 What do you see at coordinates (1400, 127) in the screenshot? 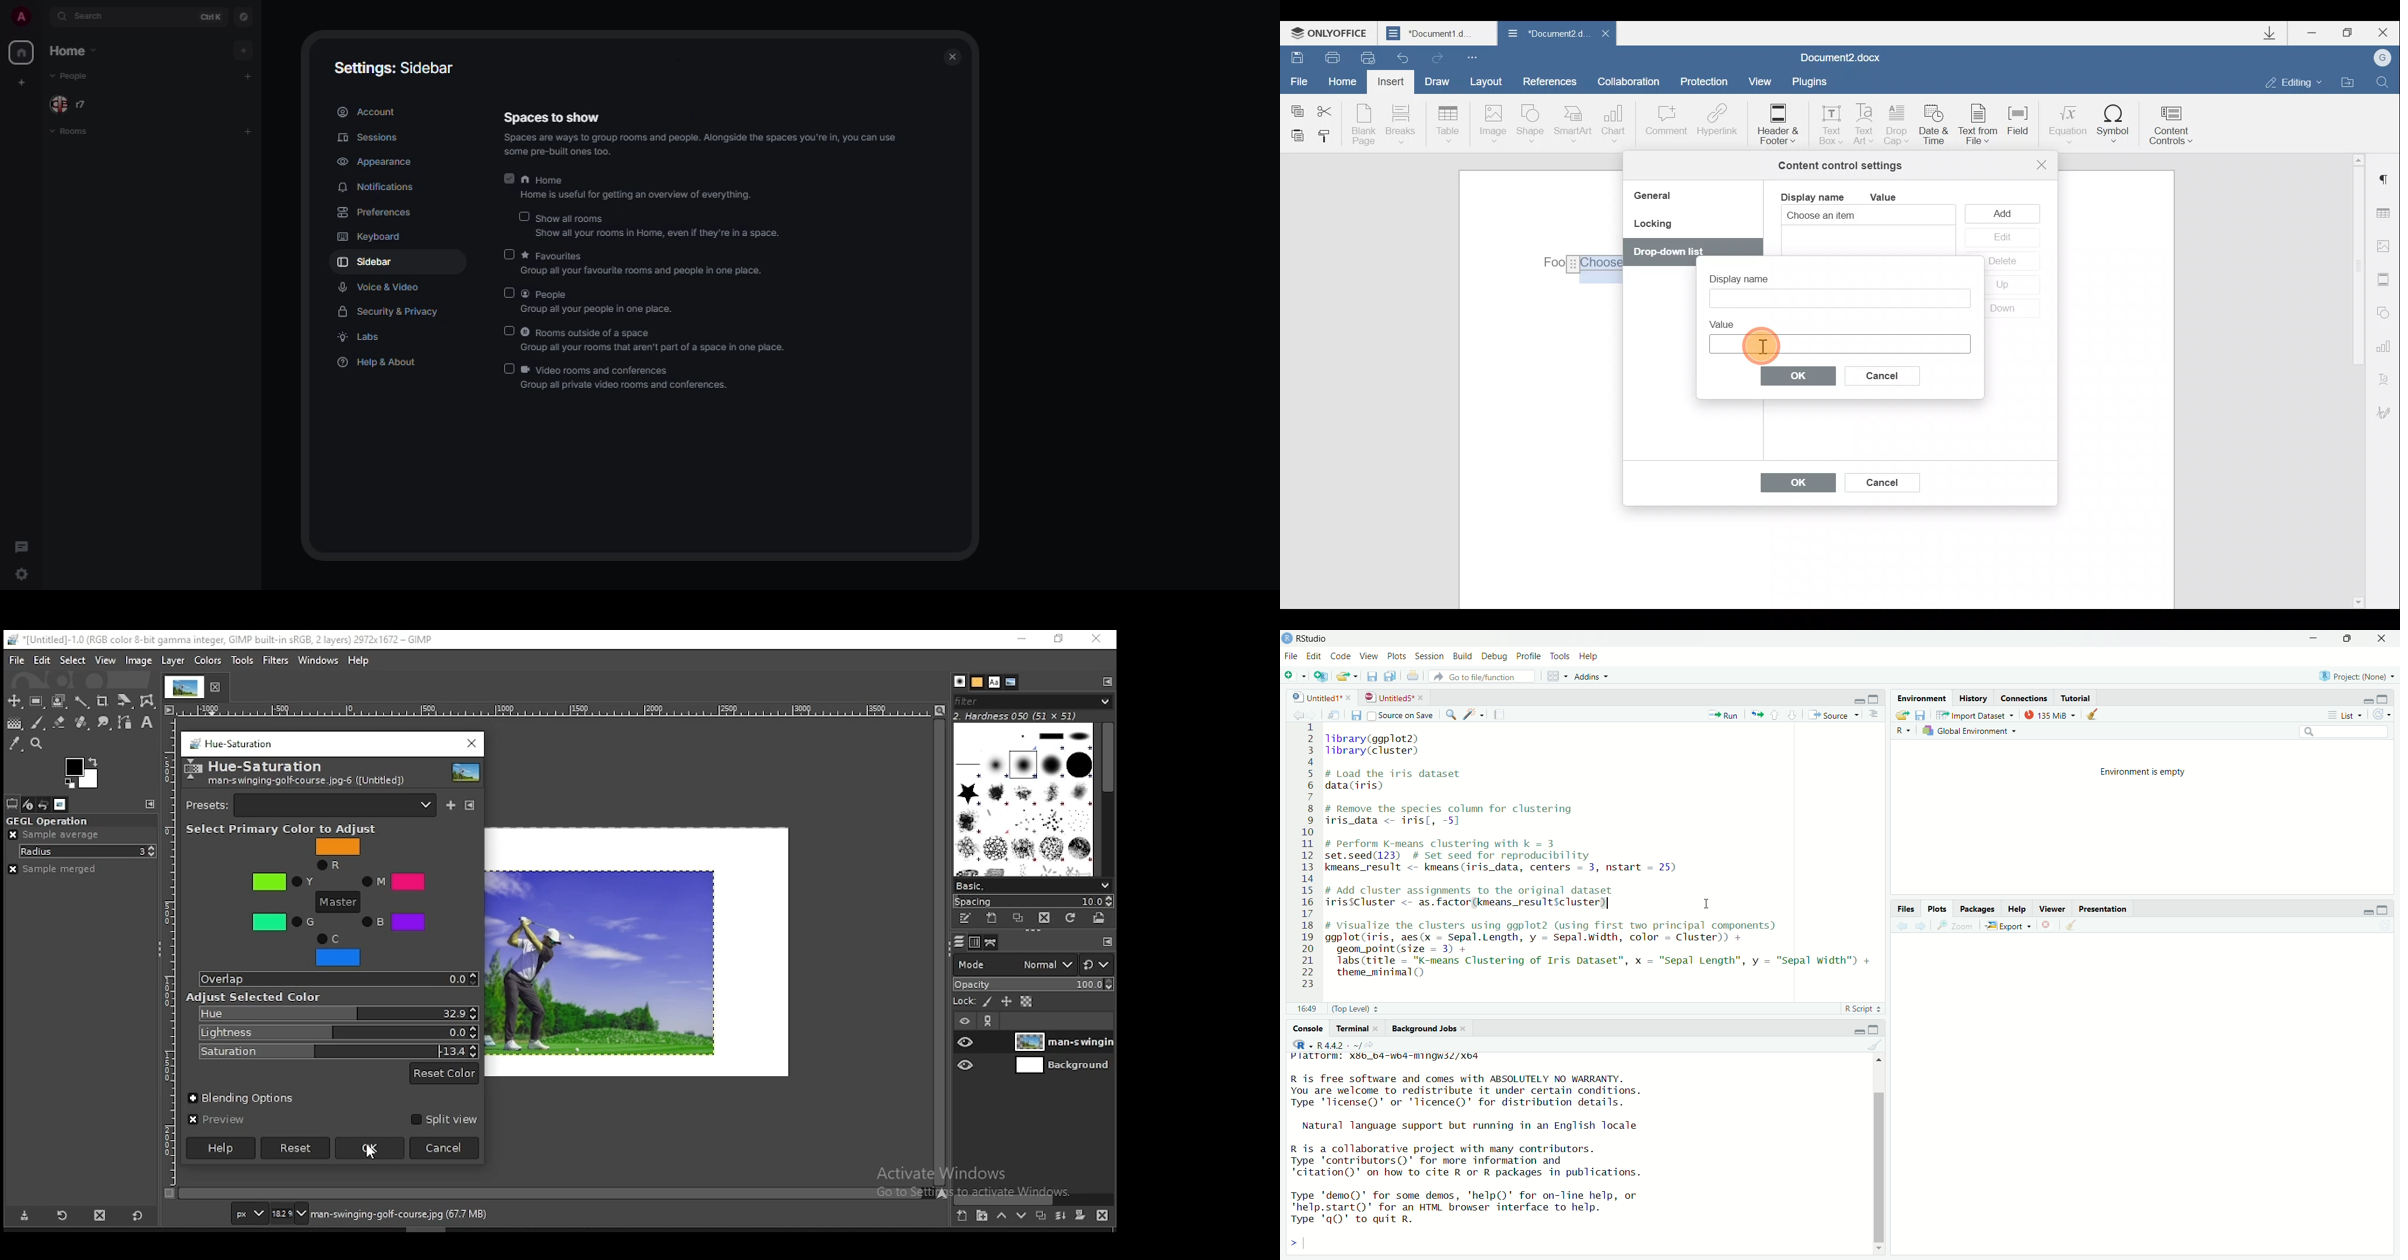
I see `Breaks` at bounding box center [1400, 127].